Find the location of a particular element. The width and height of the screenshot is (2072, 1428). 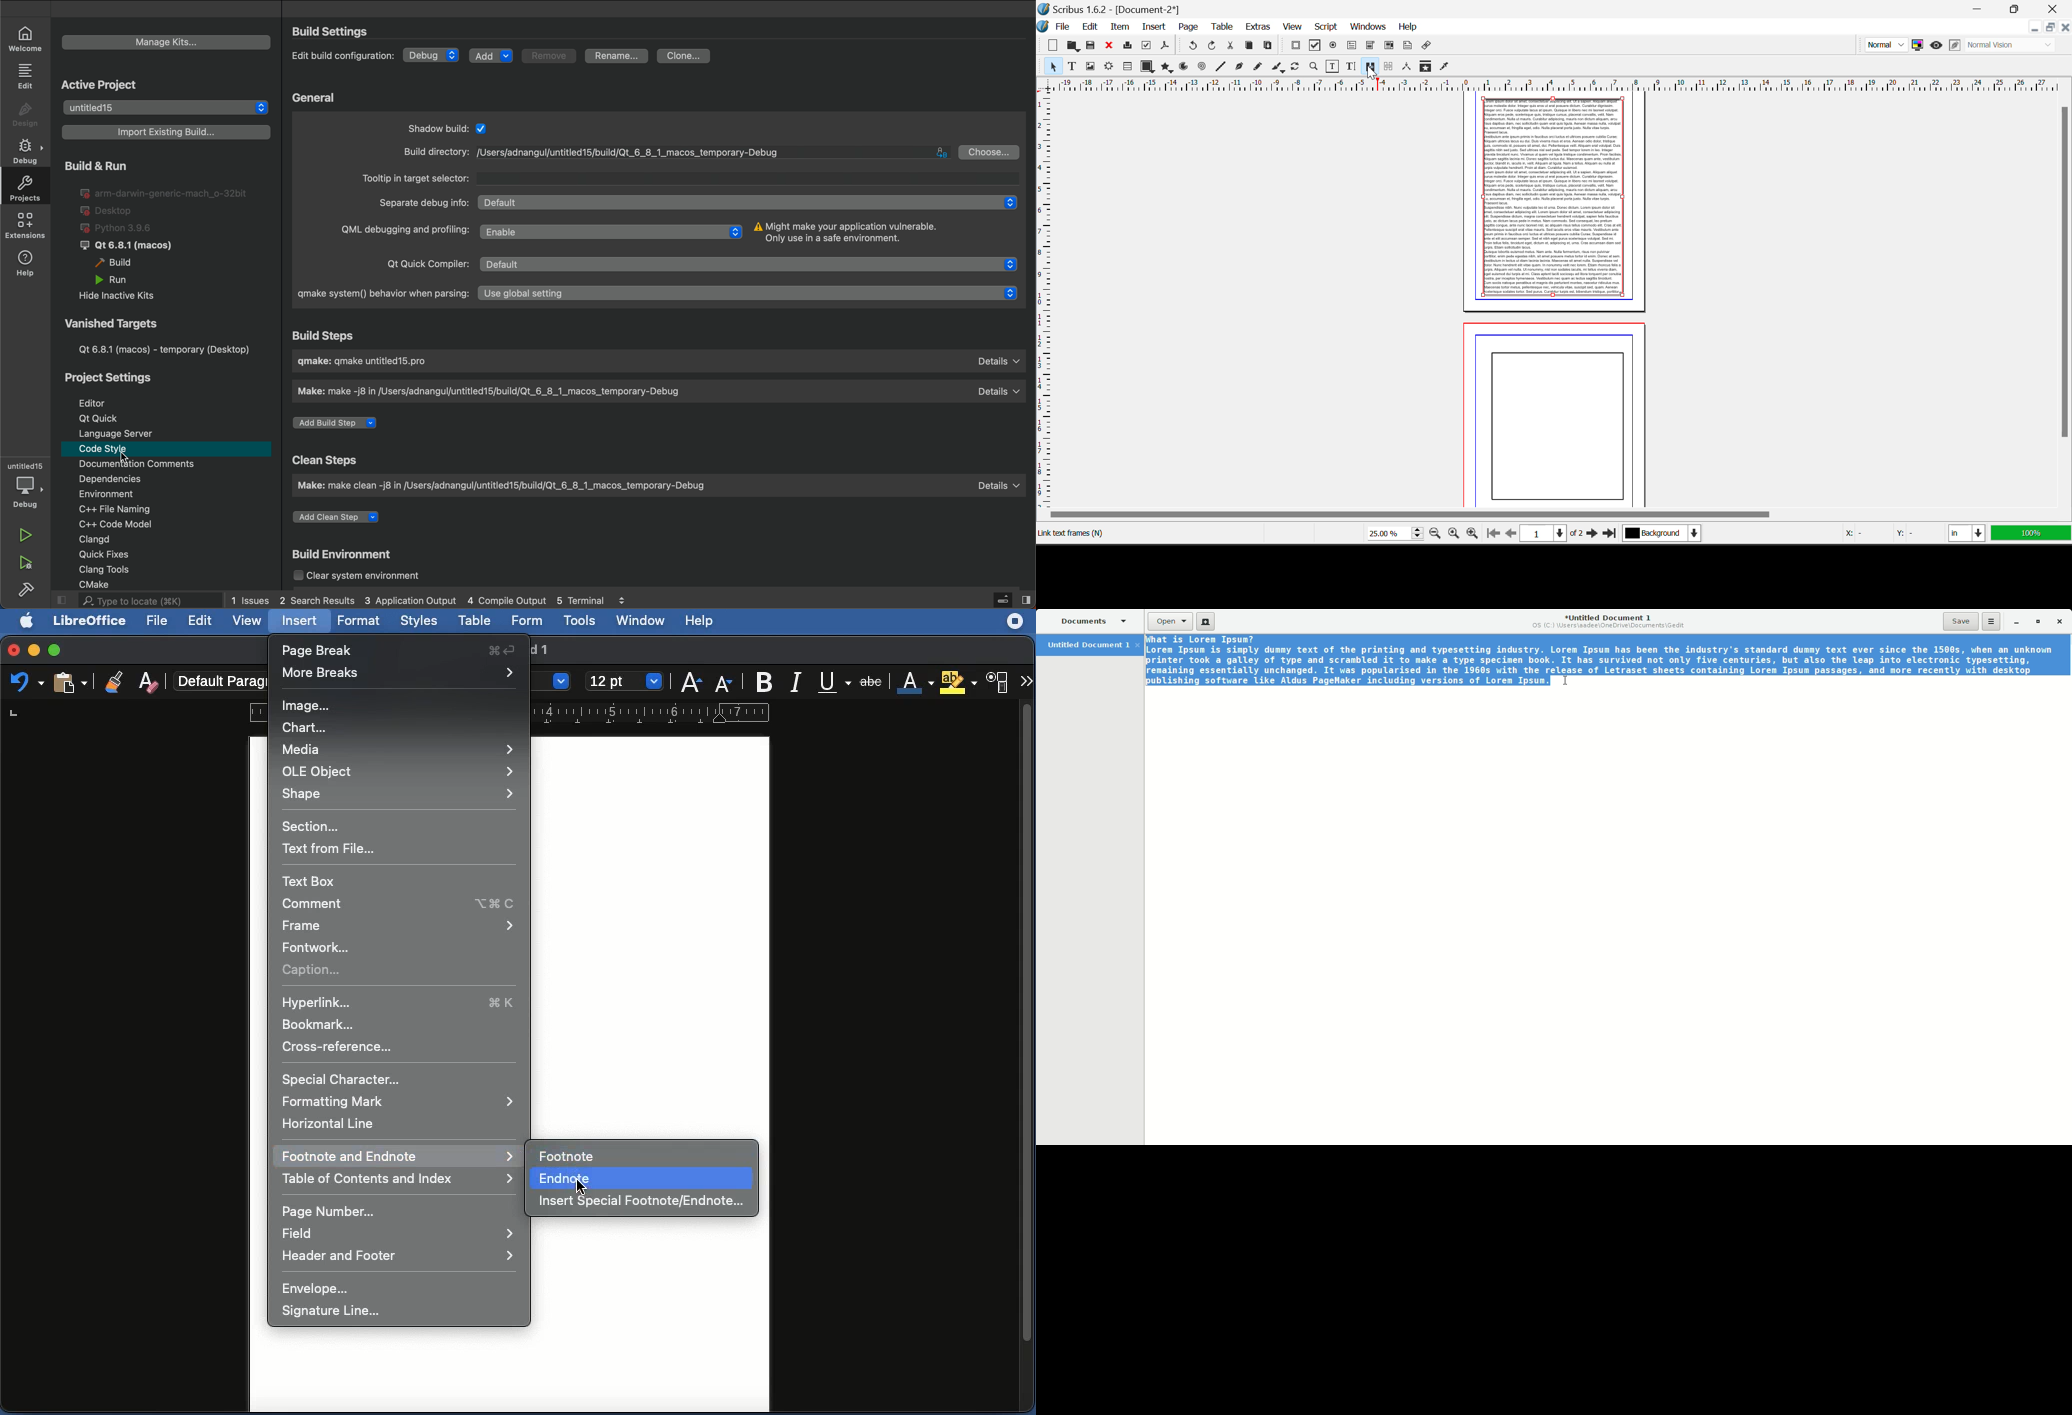

Paragraph style is located at coordinates (223, 678).